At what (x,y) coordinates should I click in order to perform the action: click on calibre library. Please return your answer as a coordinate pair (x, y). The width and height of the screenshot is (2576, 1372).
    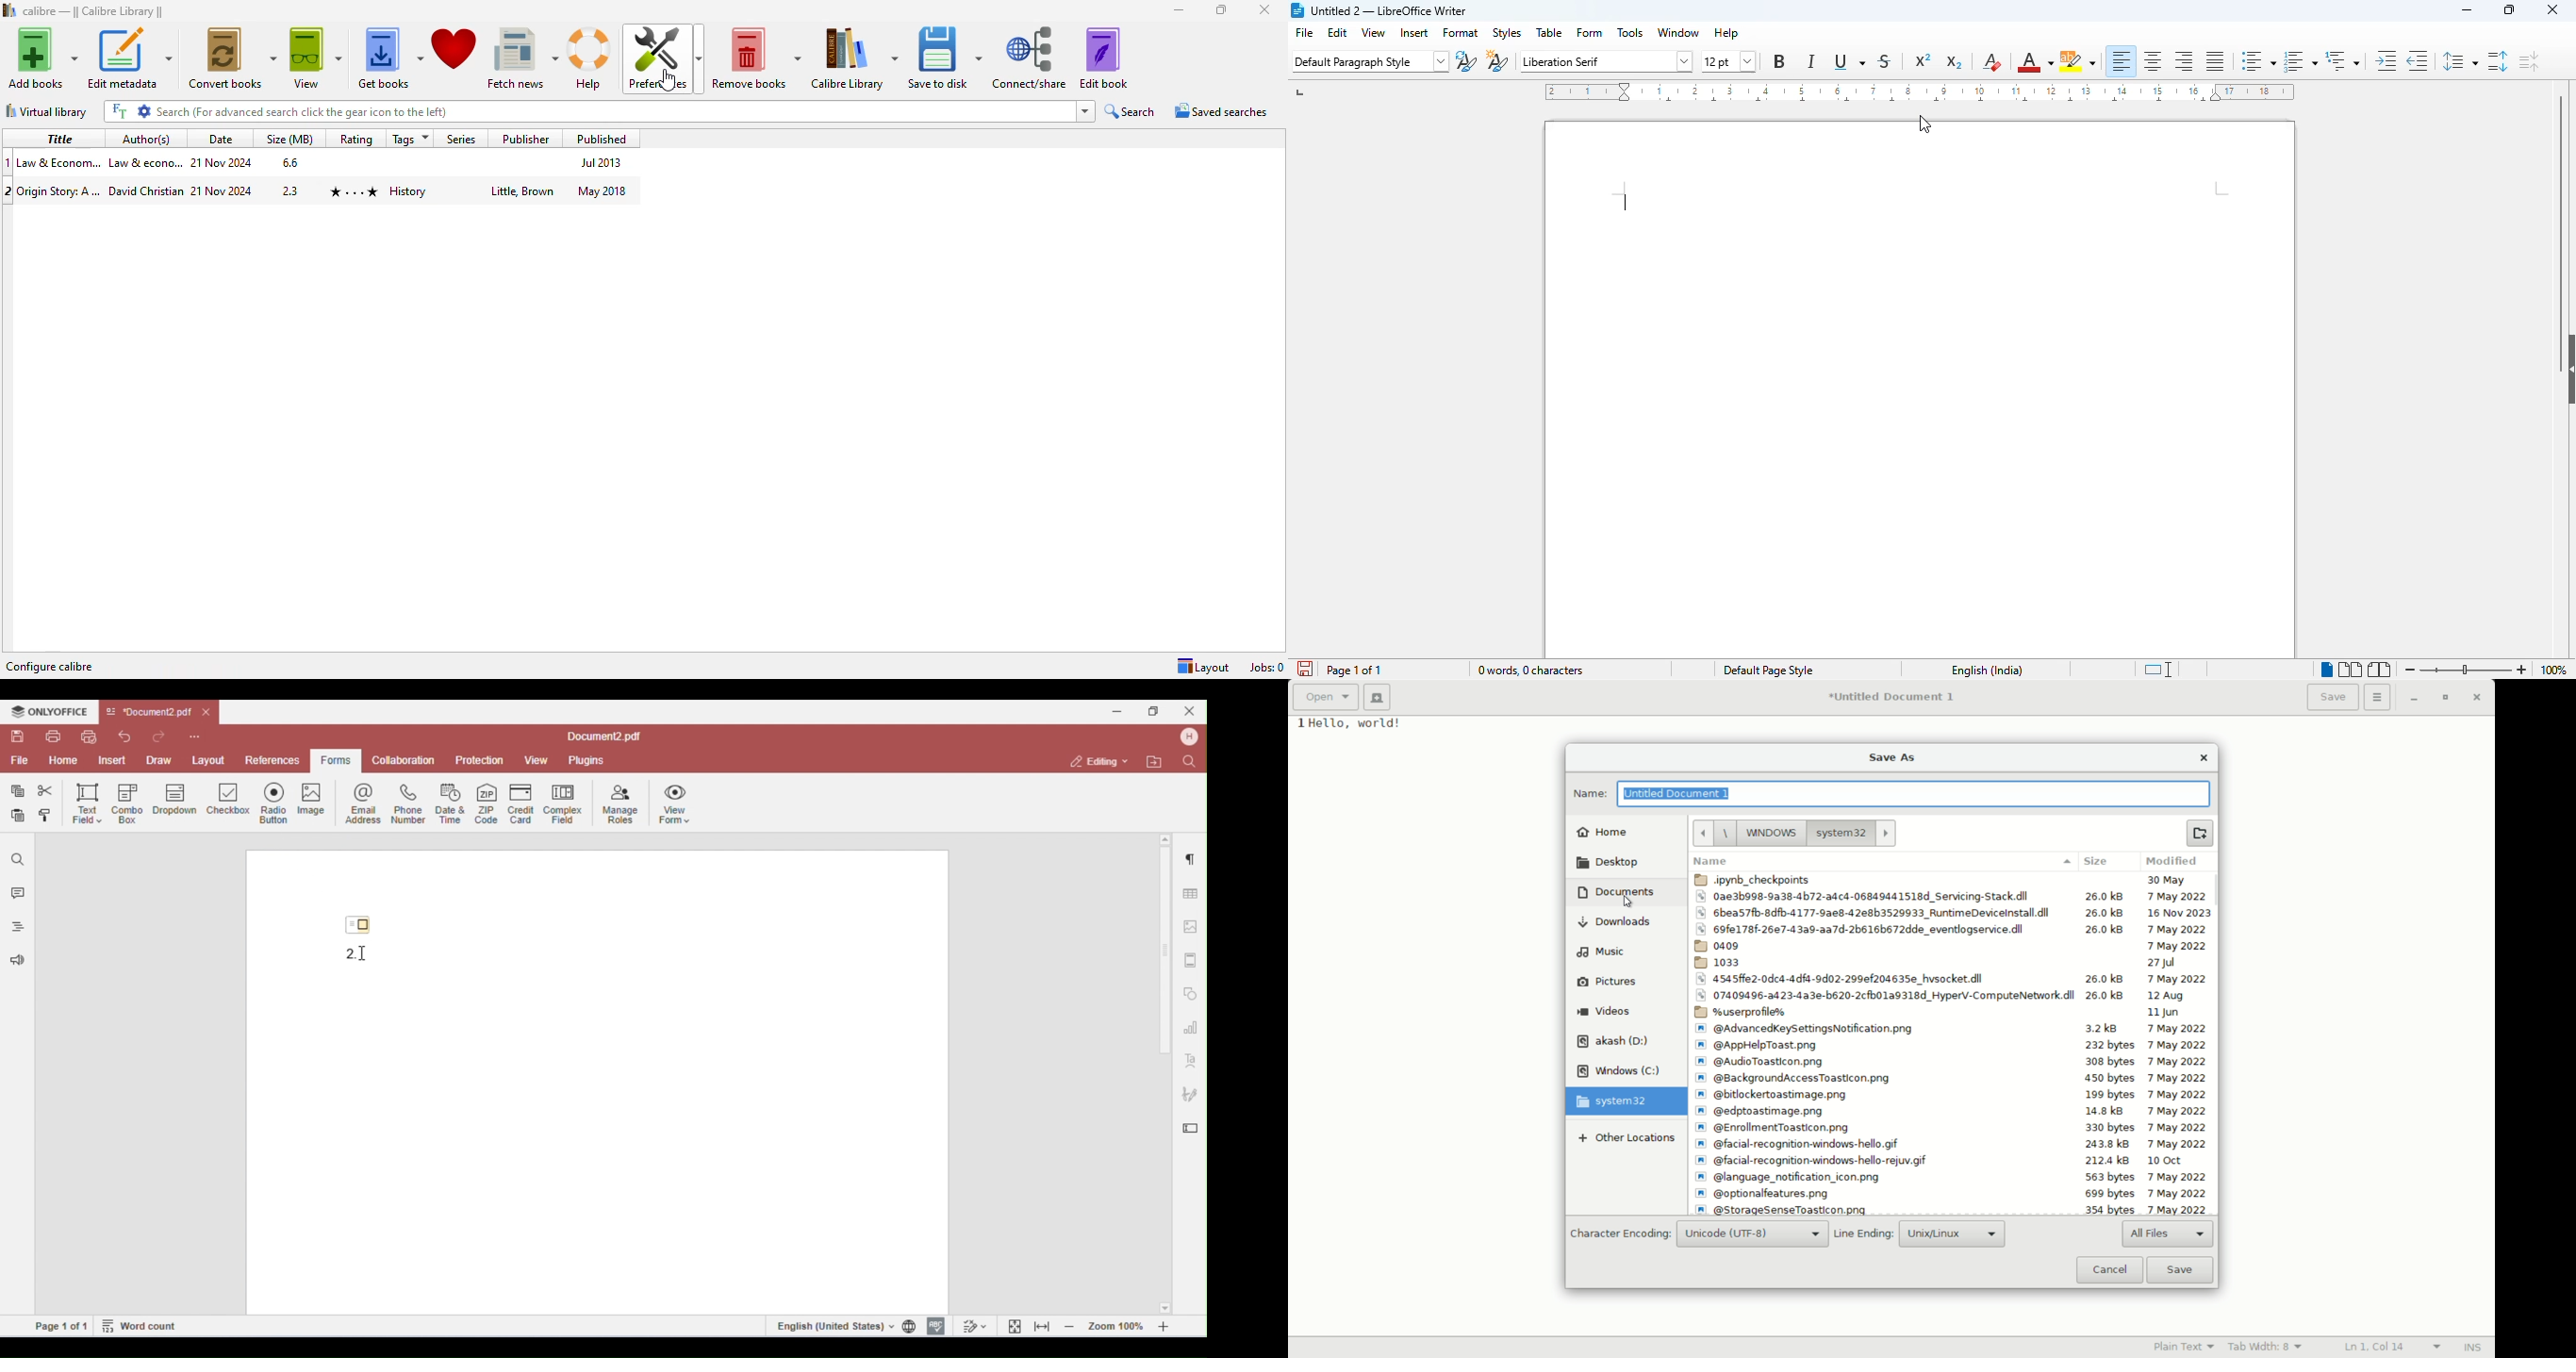
    Looking at the image, I should click on (94, 11).